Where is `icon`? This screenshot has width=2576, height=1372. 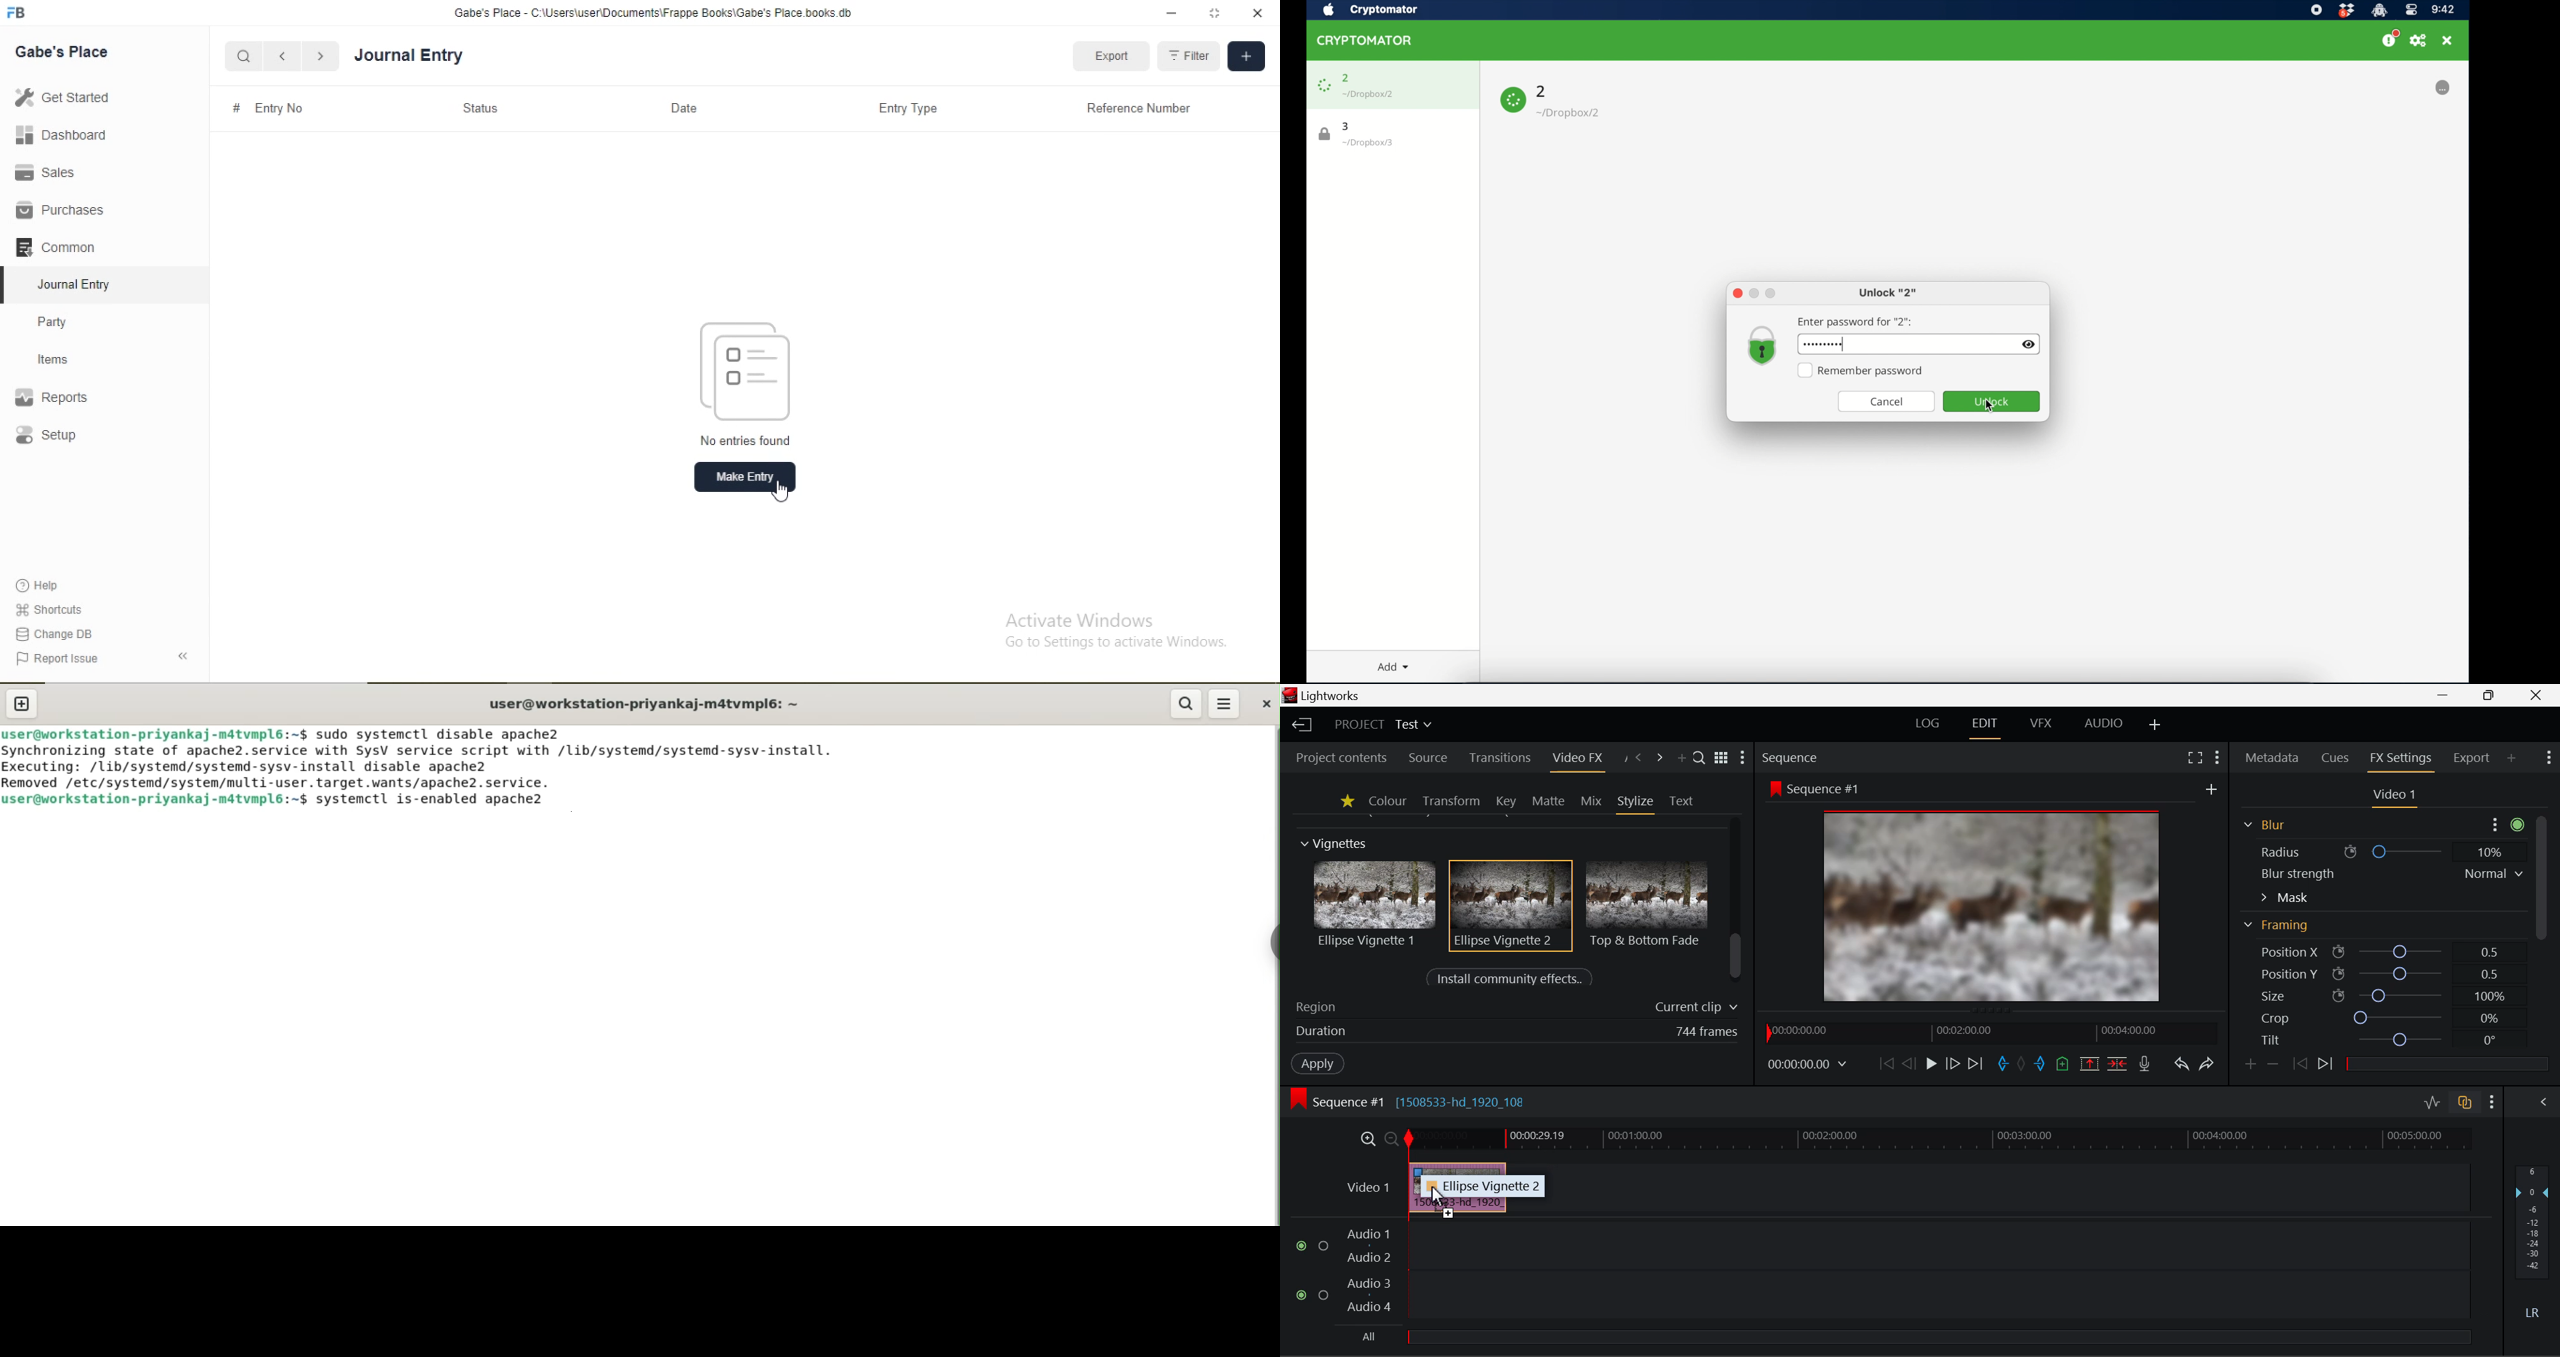 icon is located at coordinates (754, 369).